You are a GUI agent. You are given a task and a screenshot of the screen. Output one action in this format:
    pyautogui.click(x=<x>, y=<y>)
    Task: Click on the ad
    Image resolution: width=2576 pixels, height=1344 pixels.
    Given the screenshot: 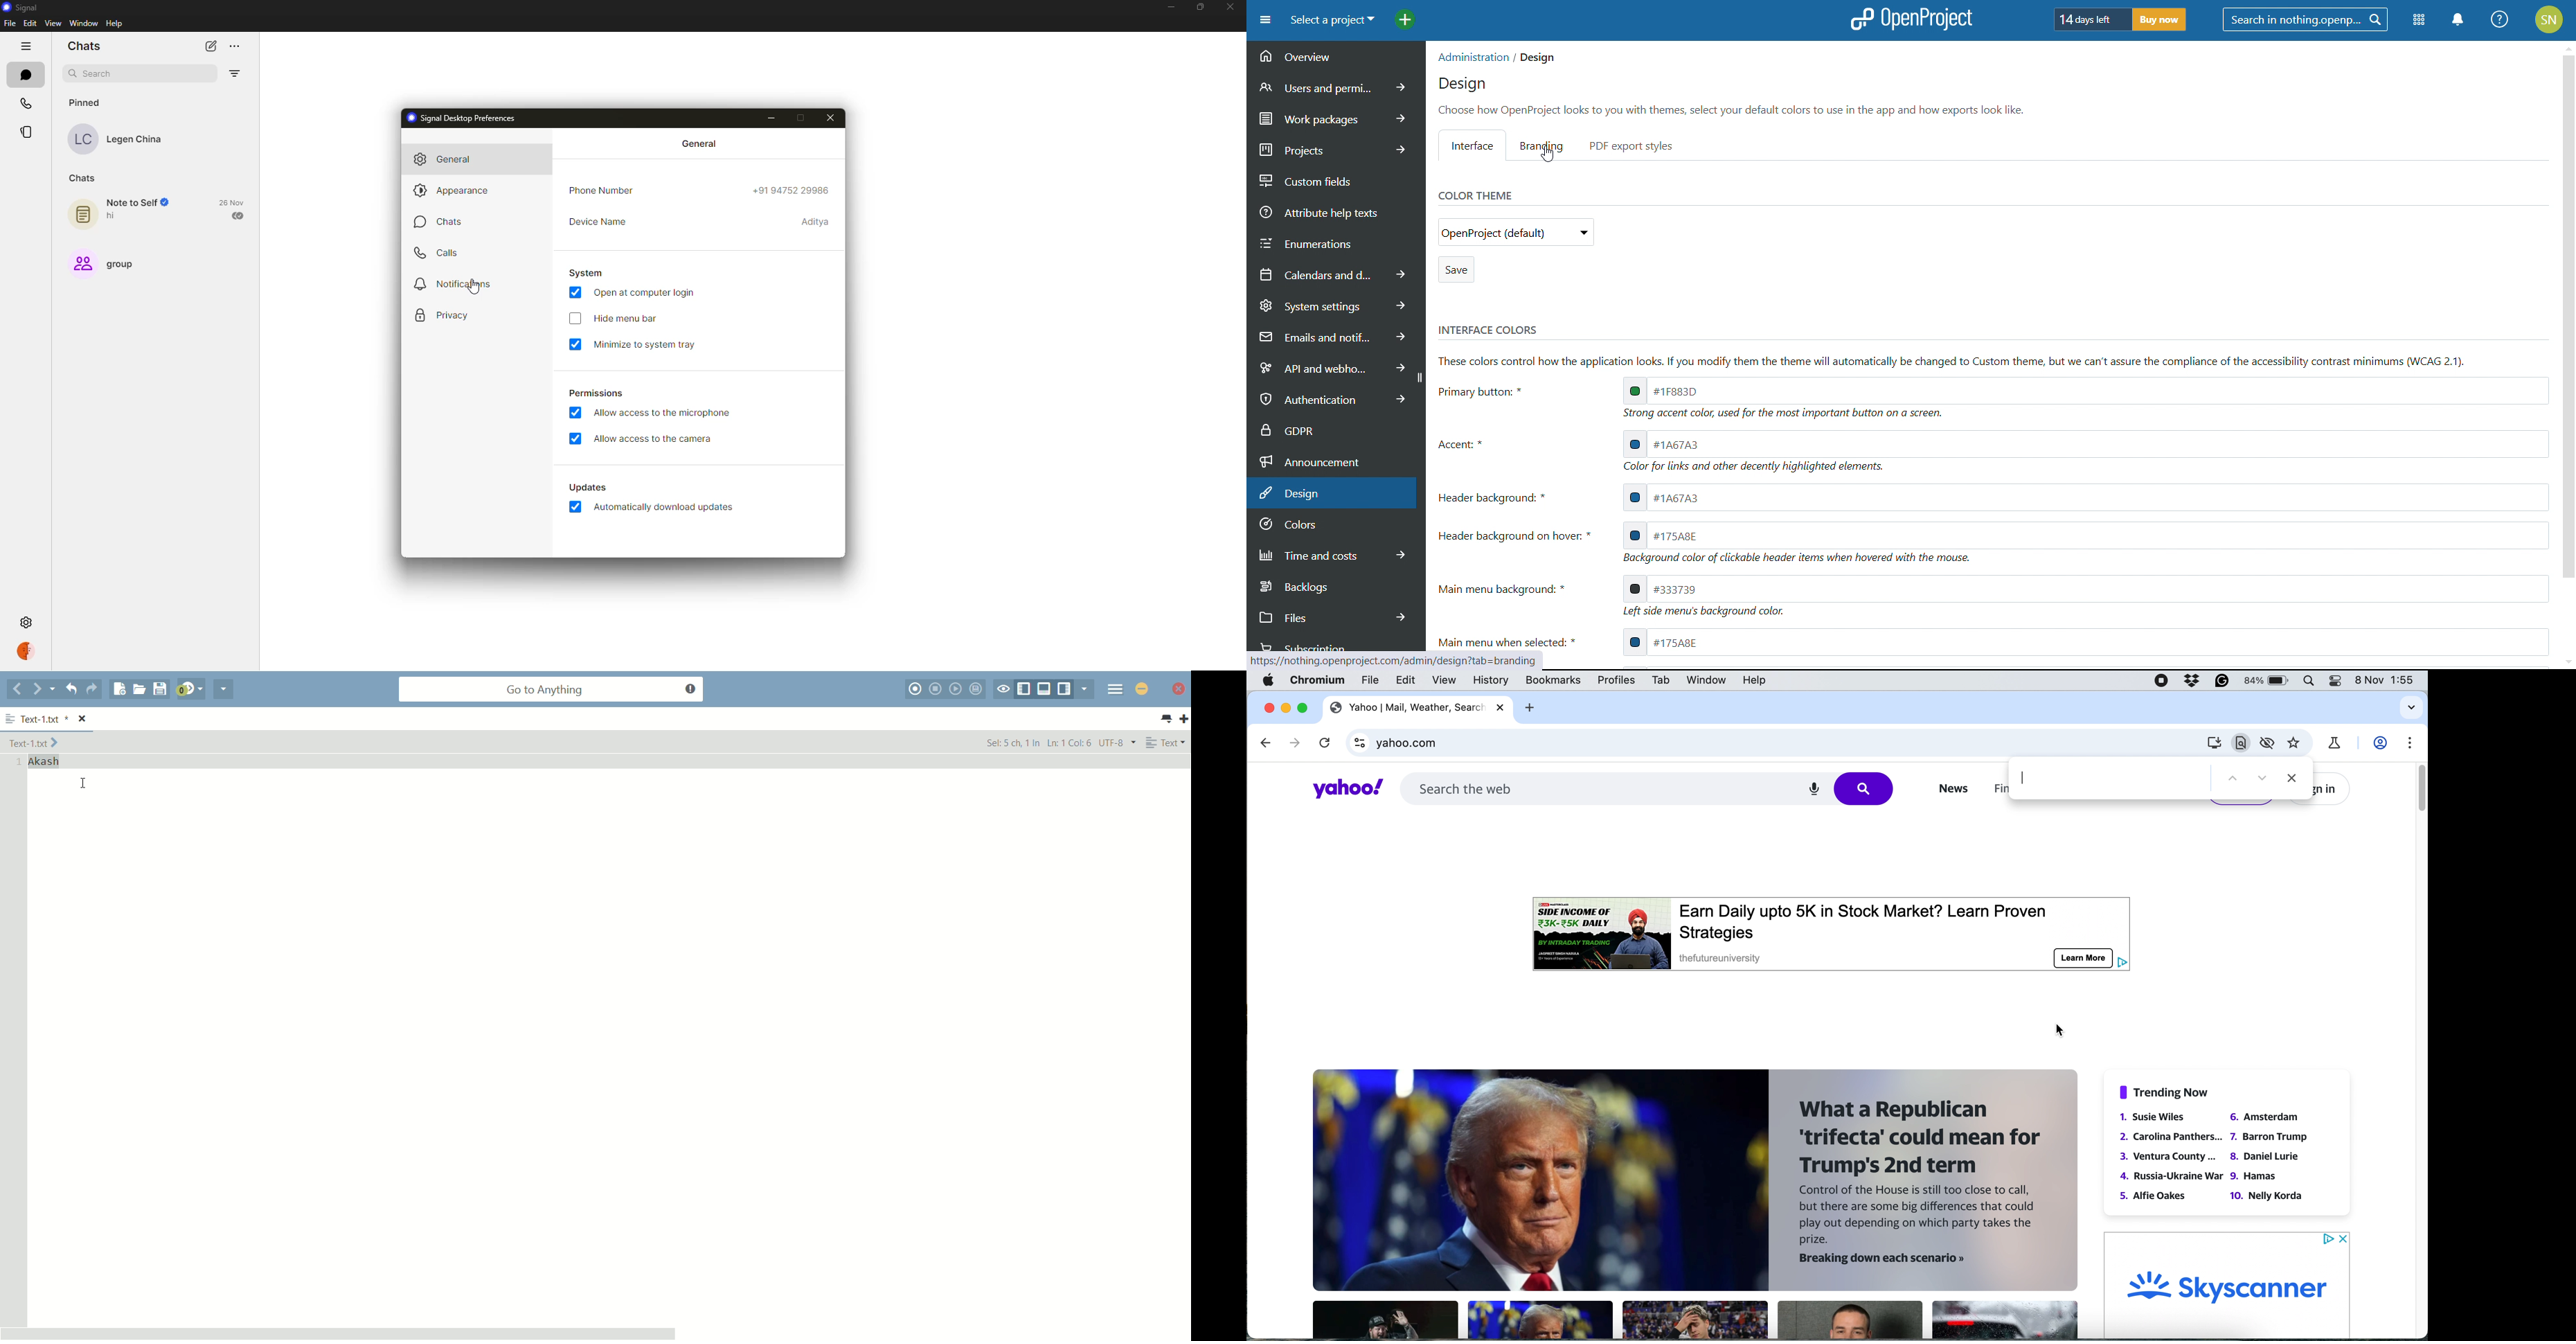 What is the action you would take?
    pyautogui.click(x=1837, y=930)
    